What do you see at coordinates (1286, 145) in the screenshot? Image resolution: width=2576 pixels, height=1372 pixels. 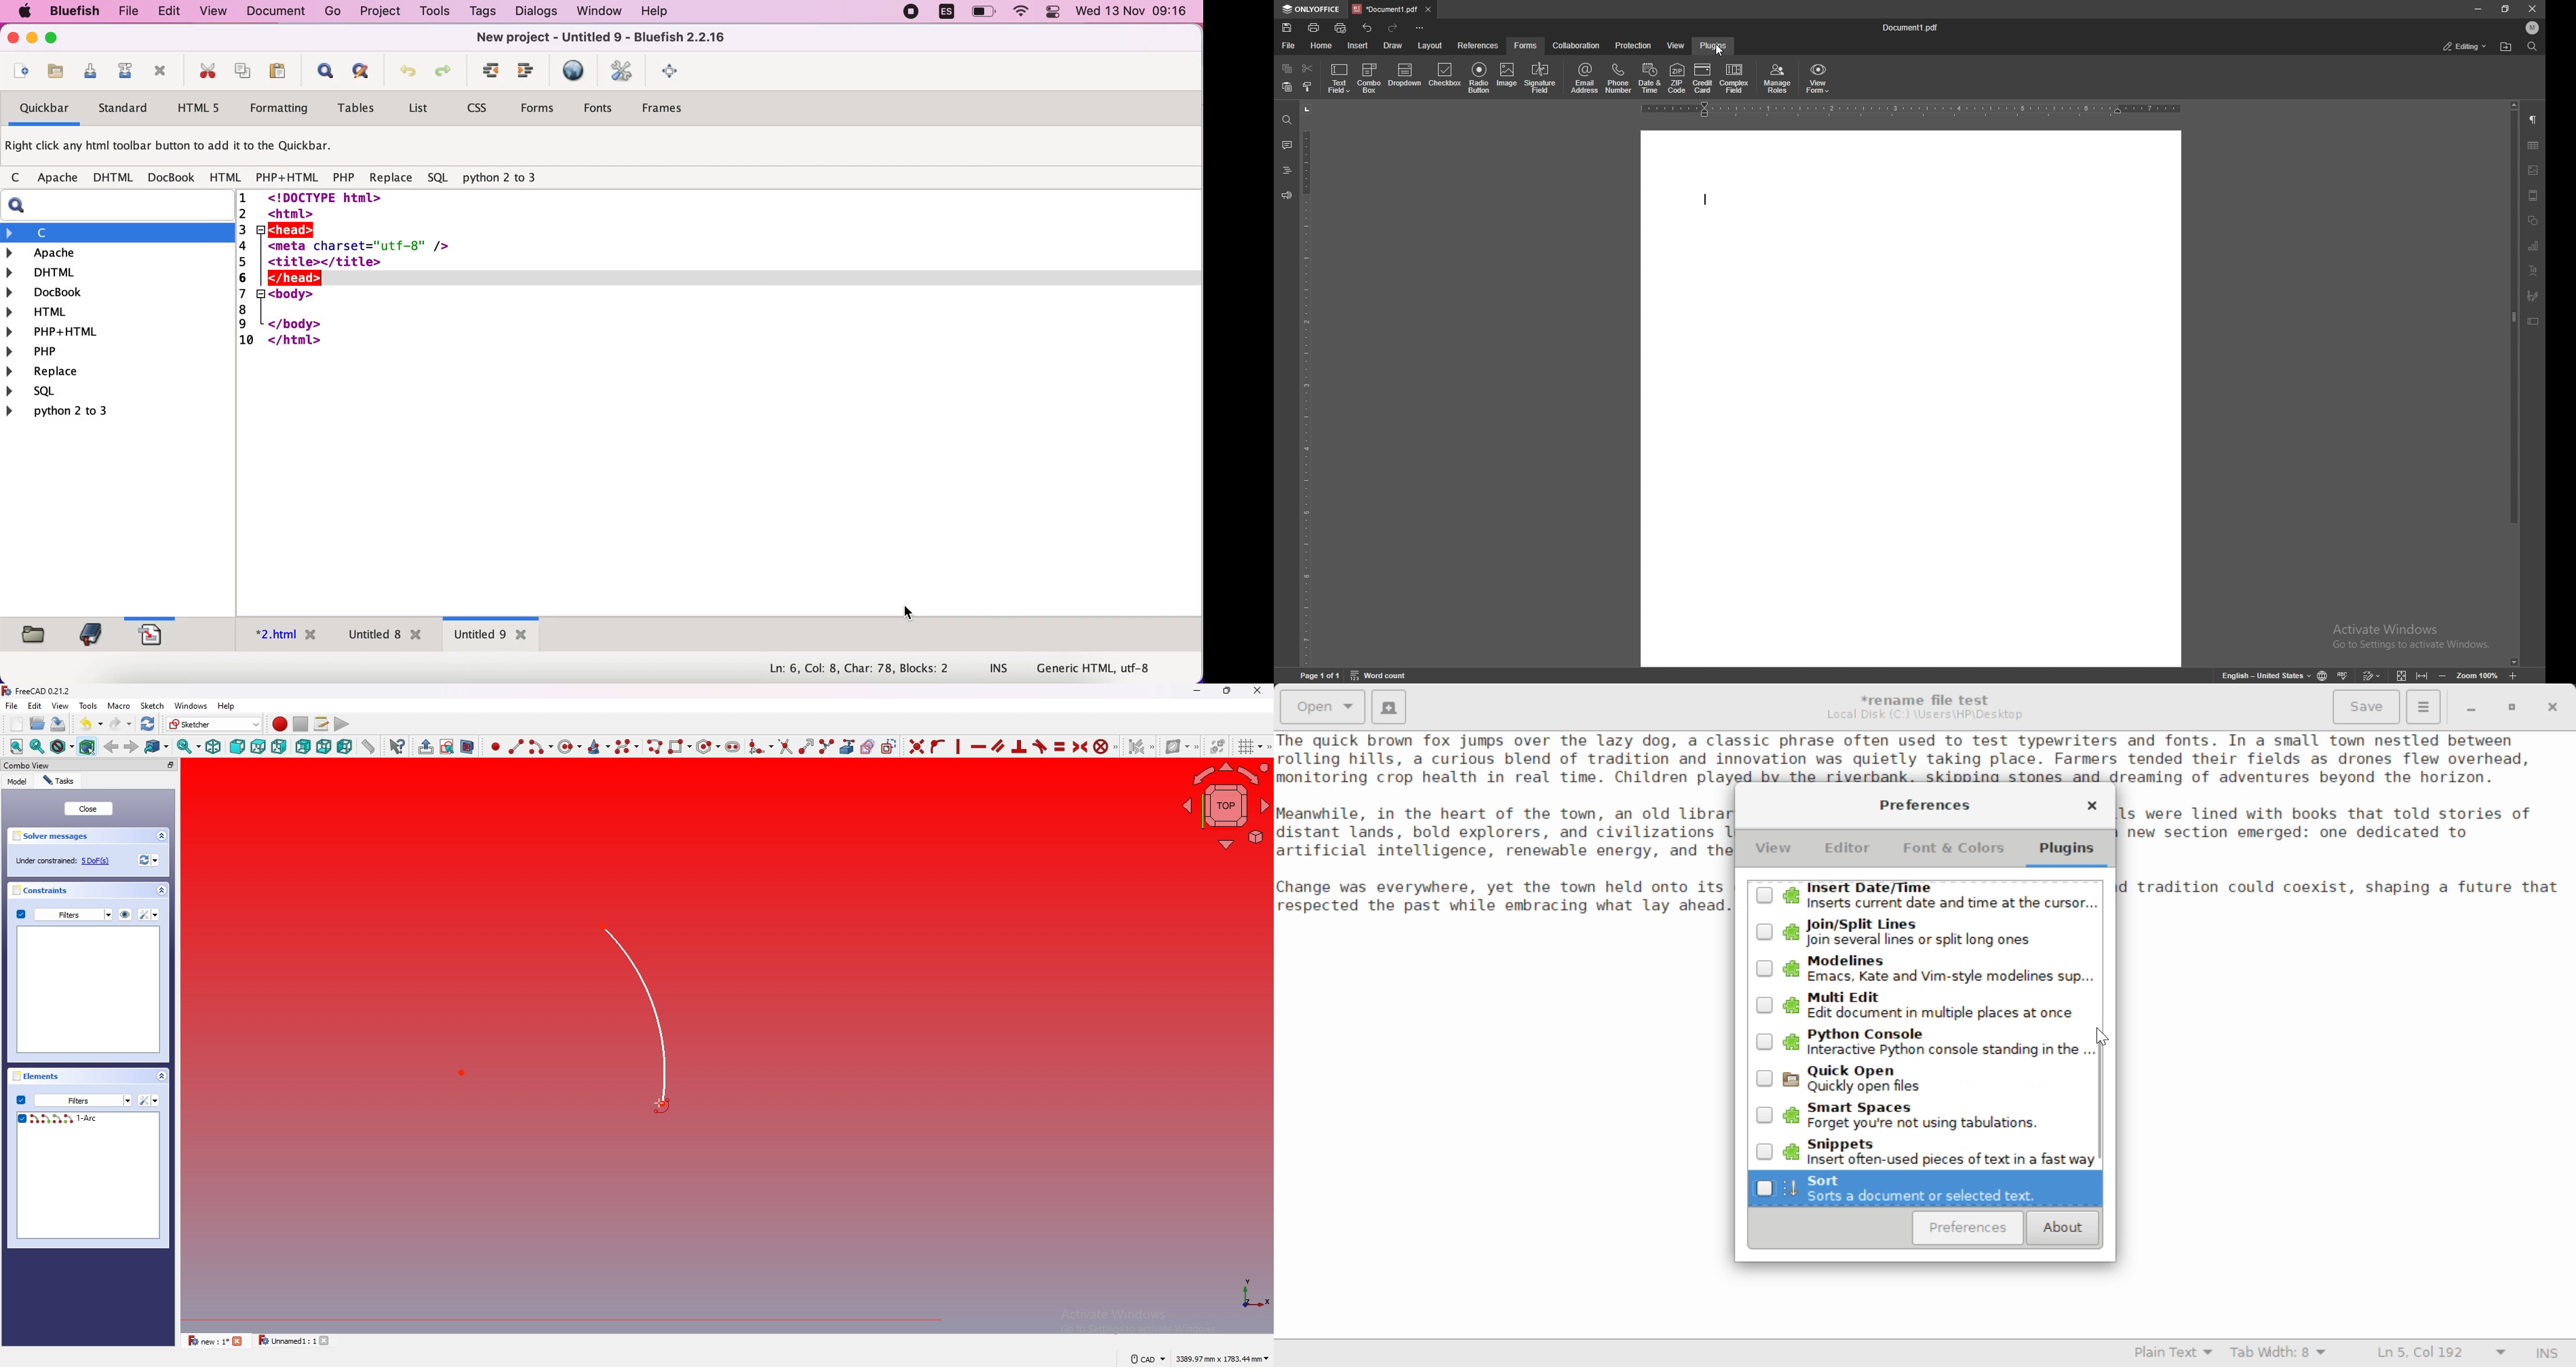 I see `comment` at bounding box center [1286, 145].